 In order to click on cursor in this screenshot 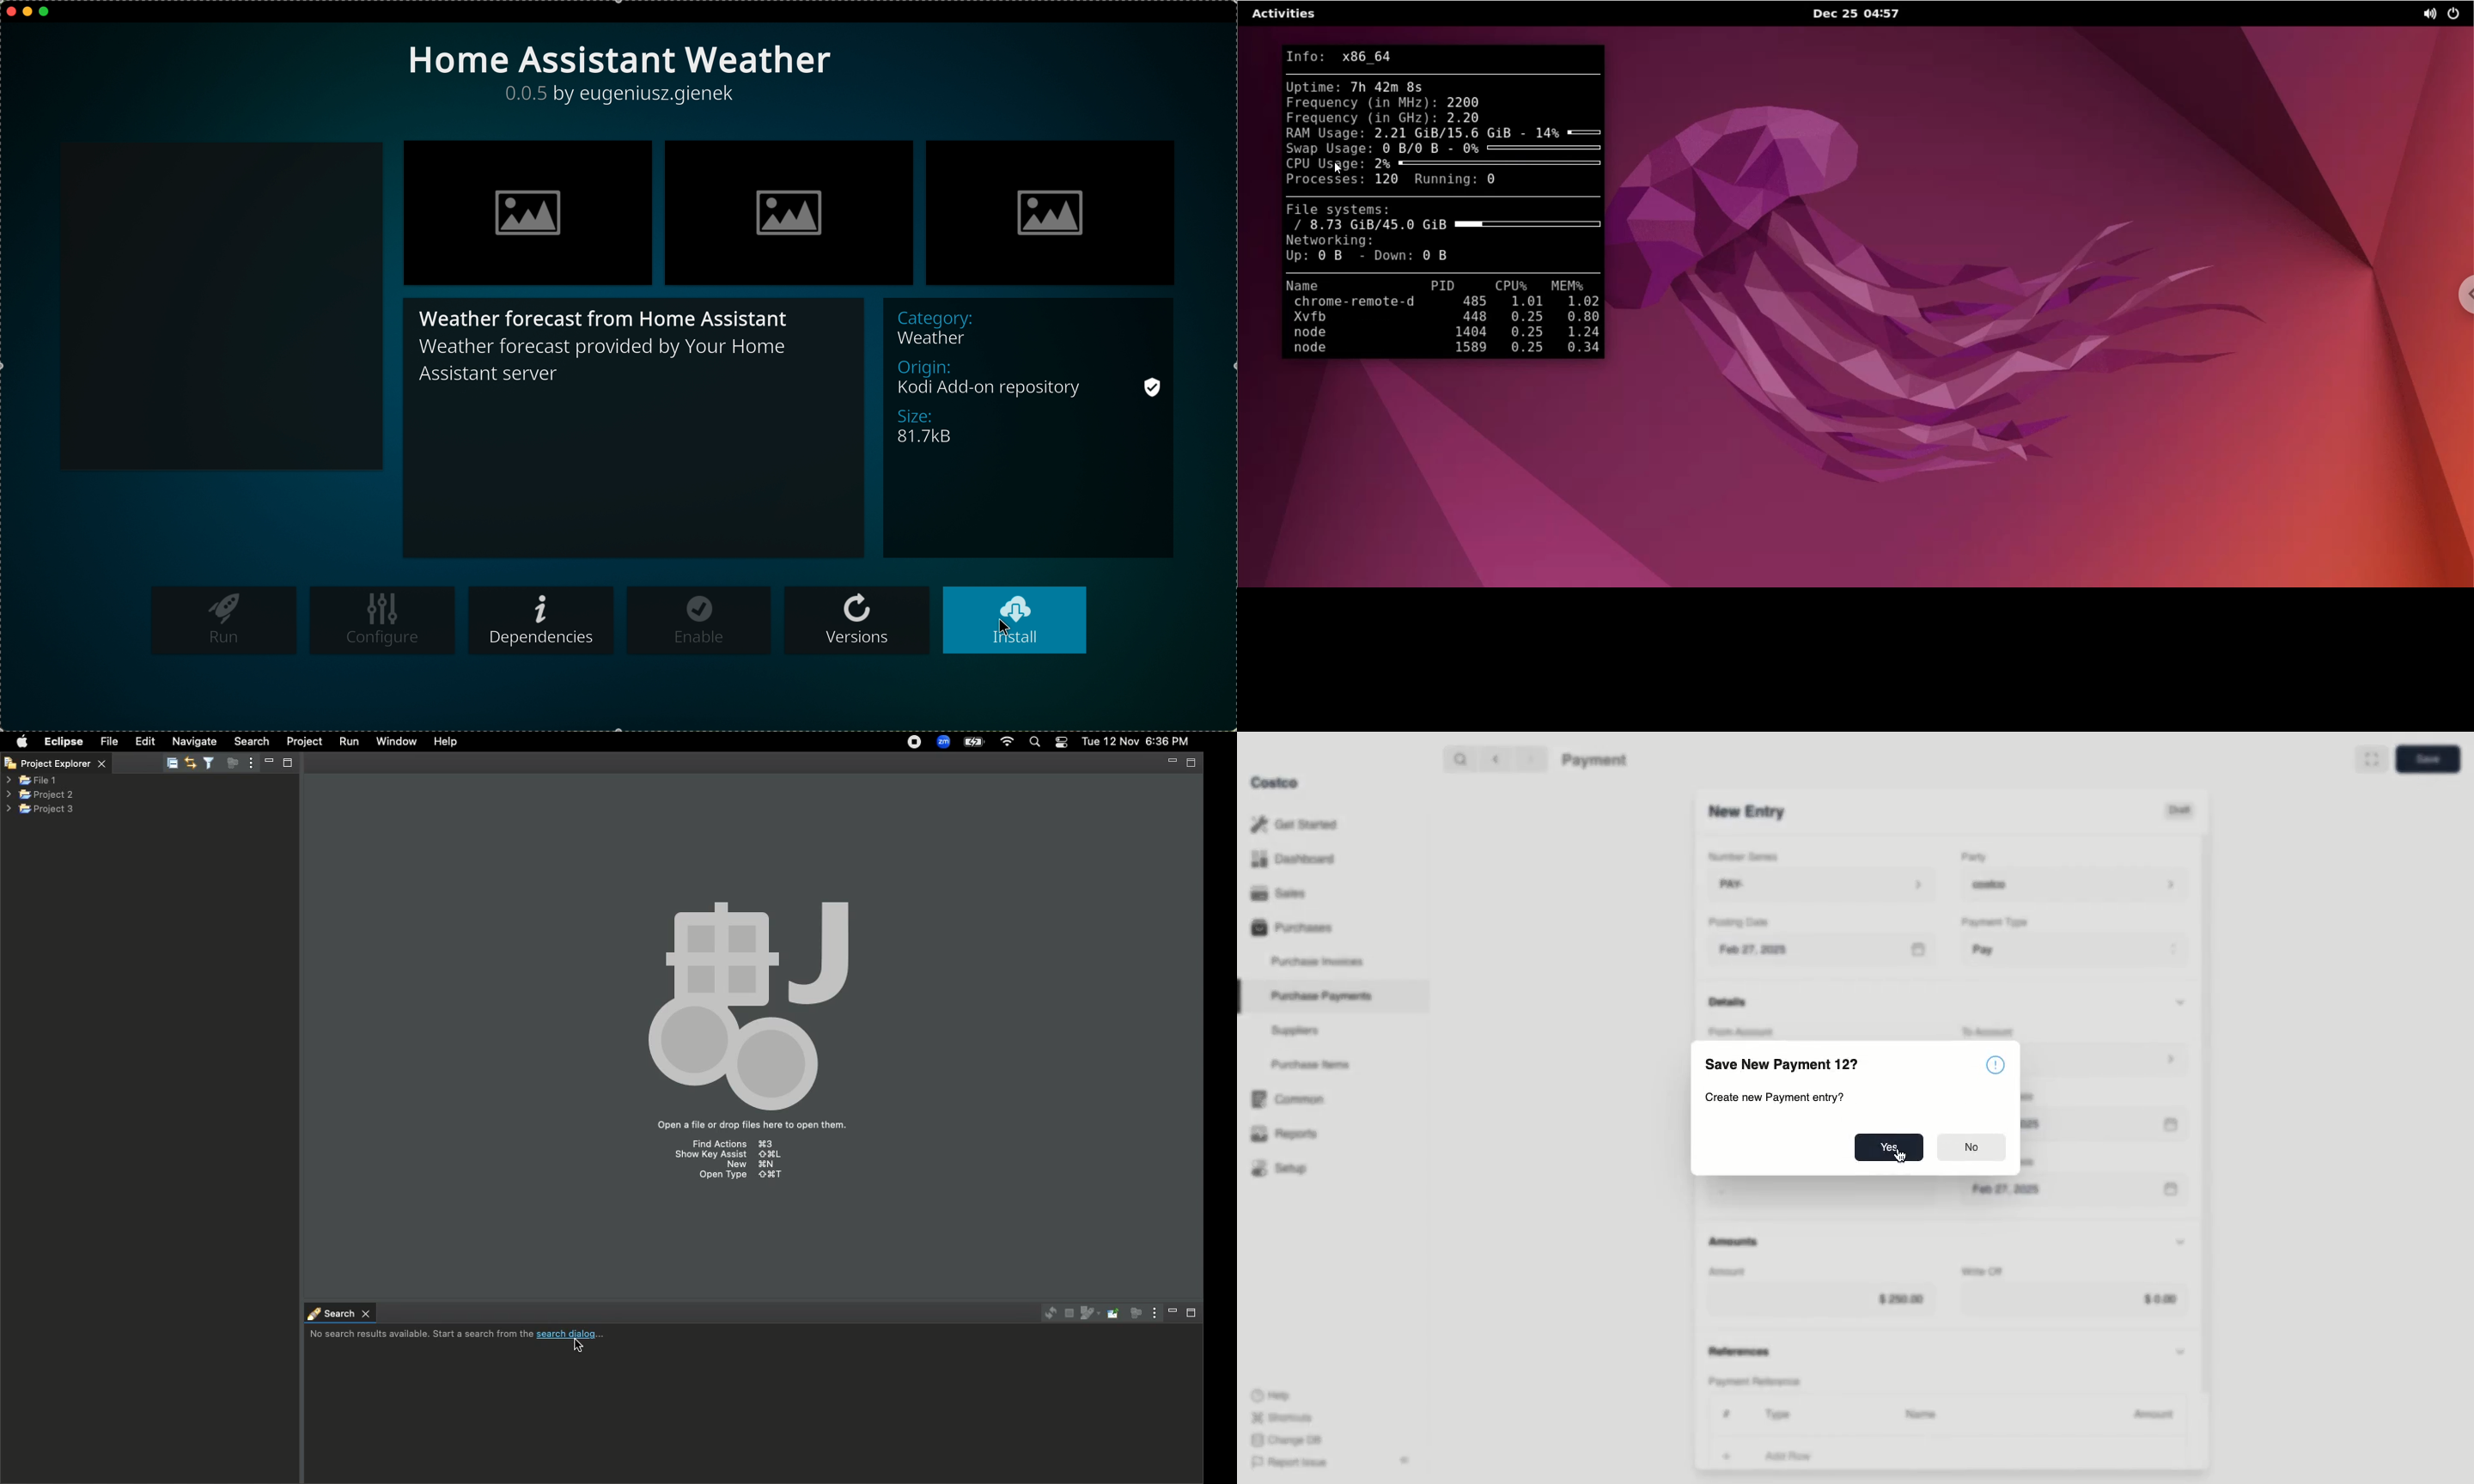, I will do `click(1901, 1160)`.